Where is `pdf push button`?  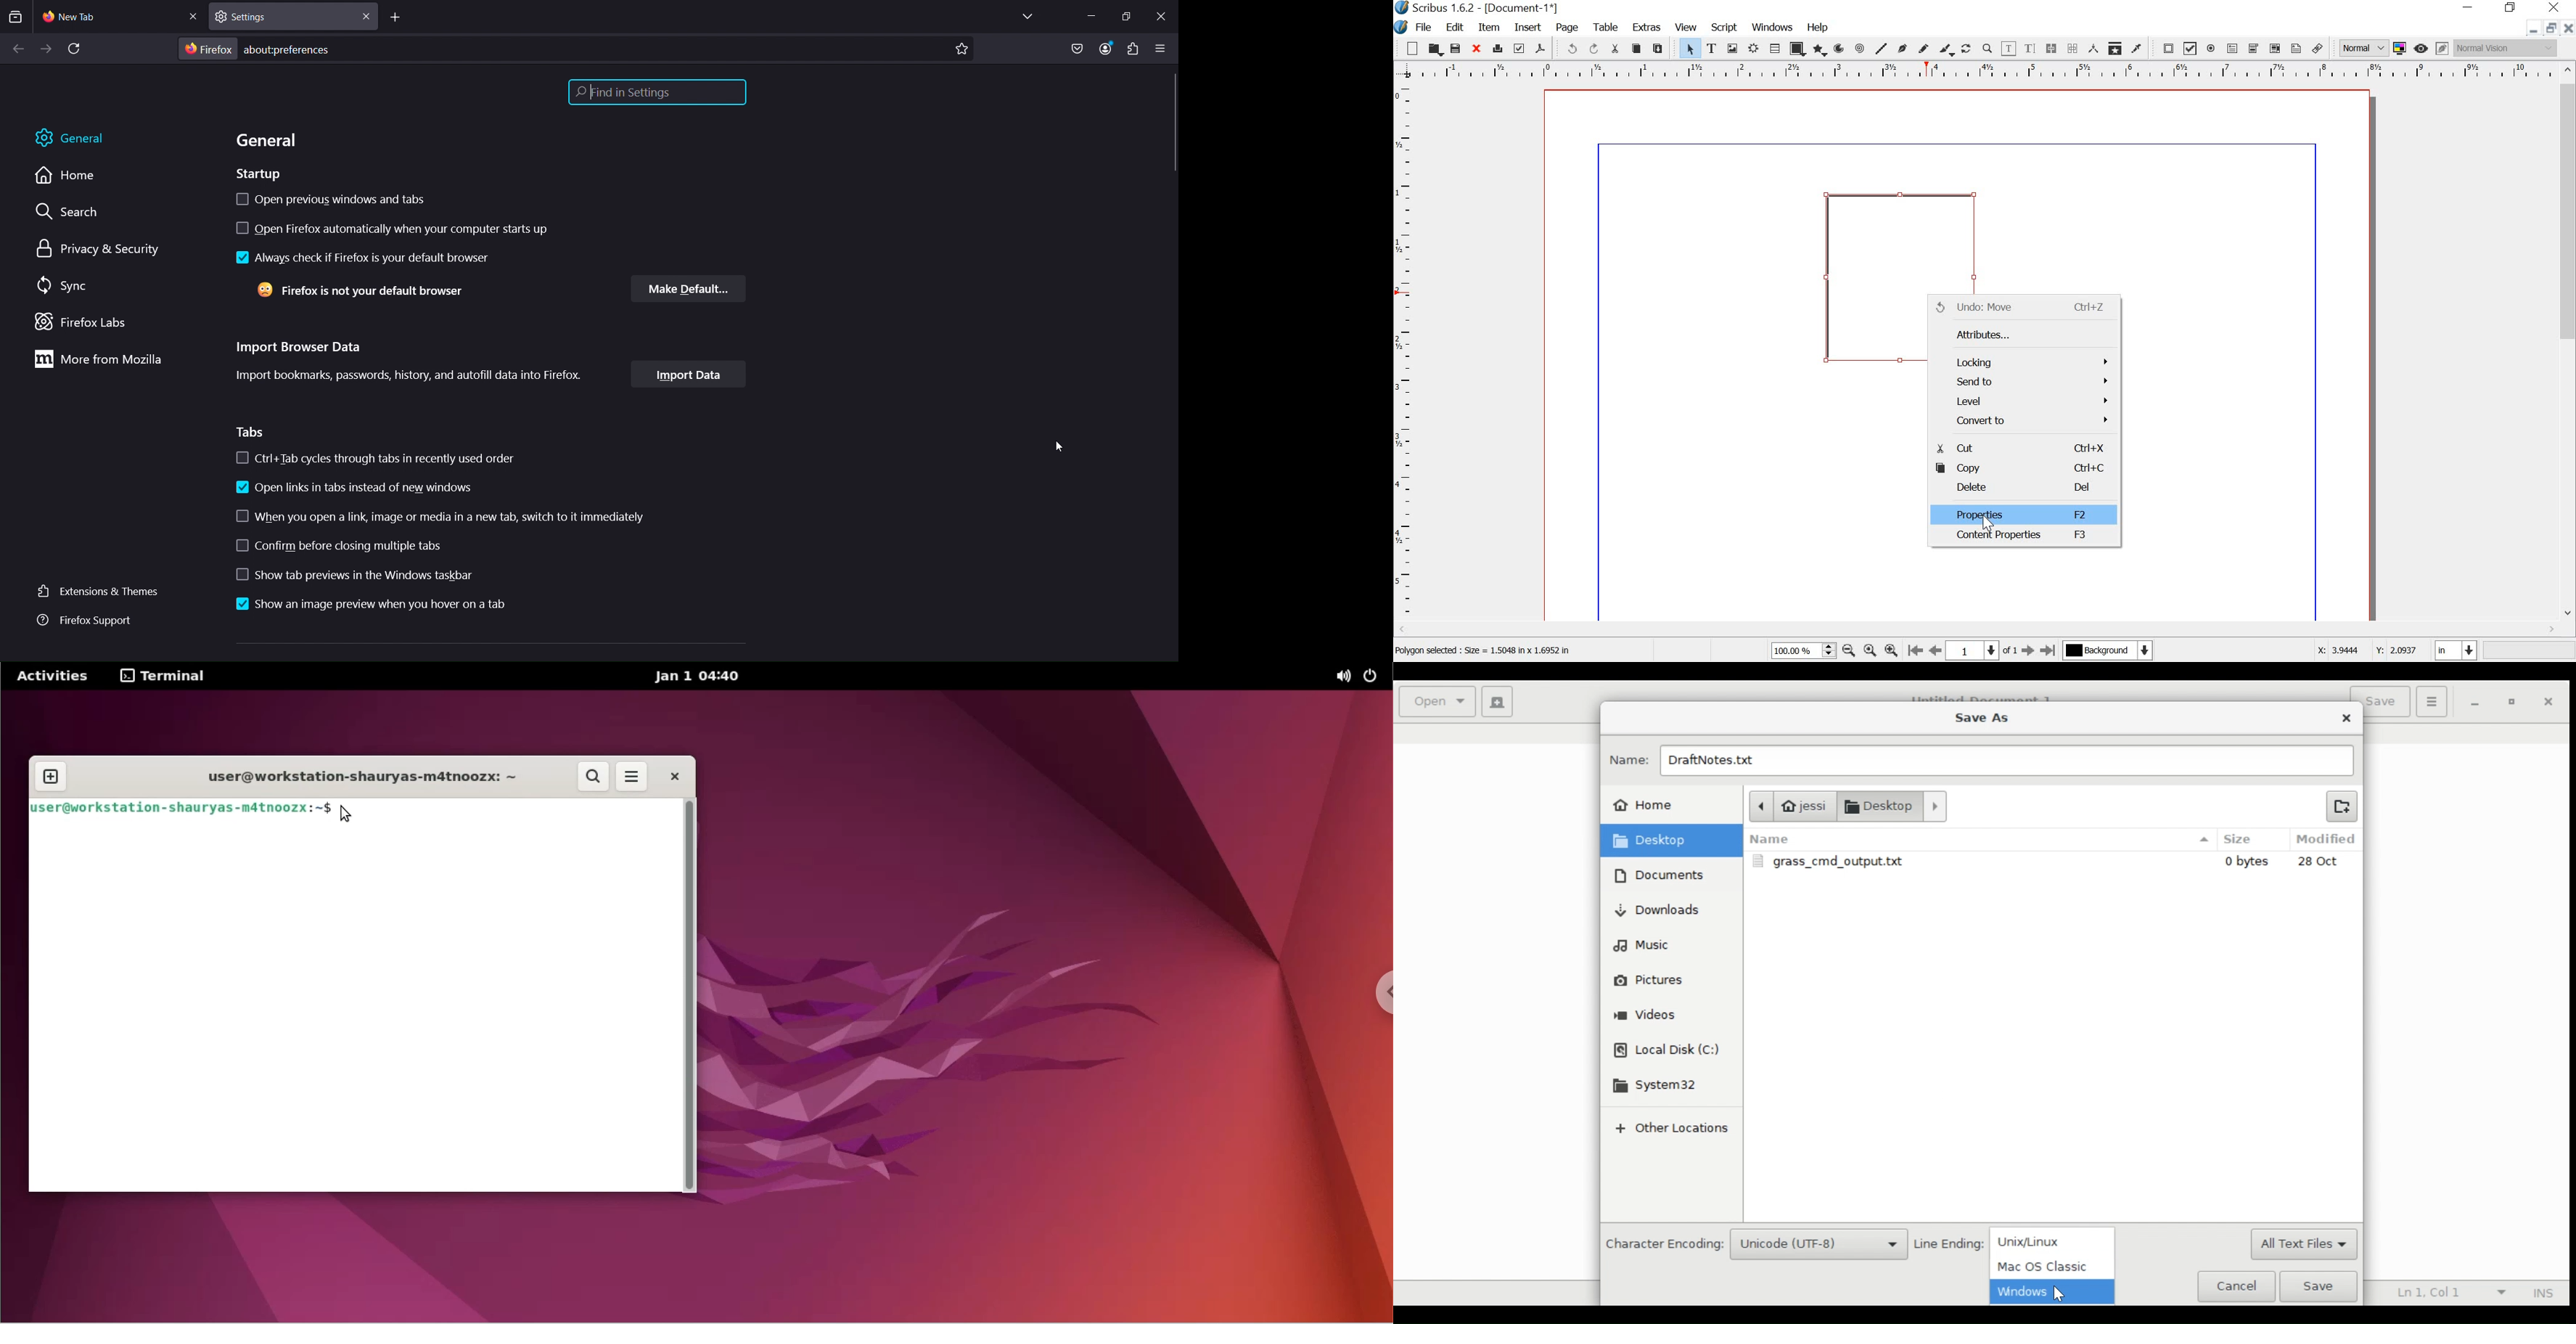
pdf push button is located at coordinates (2165, 49).